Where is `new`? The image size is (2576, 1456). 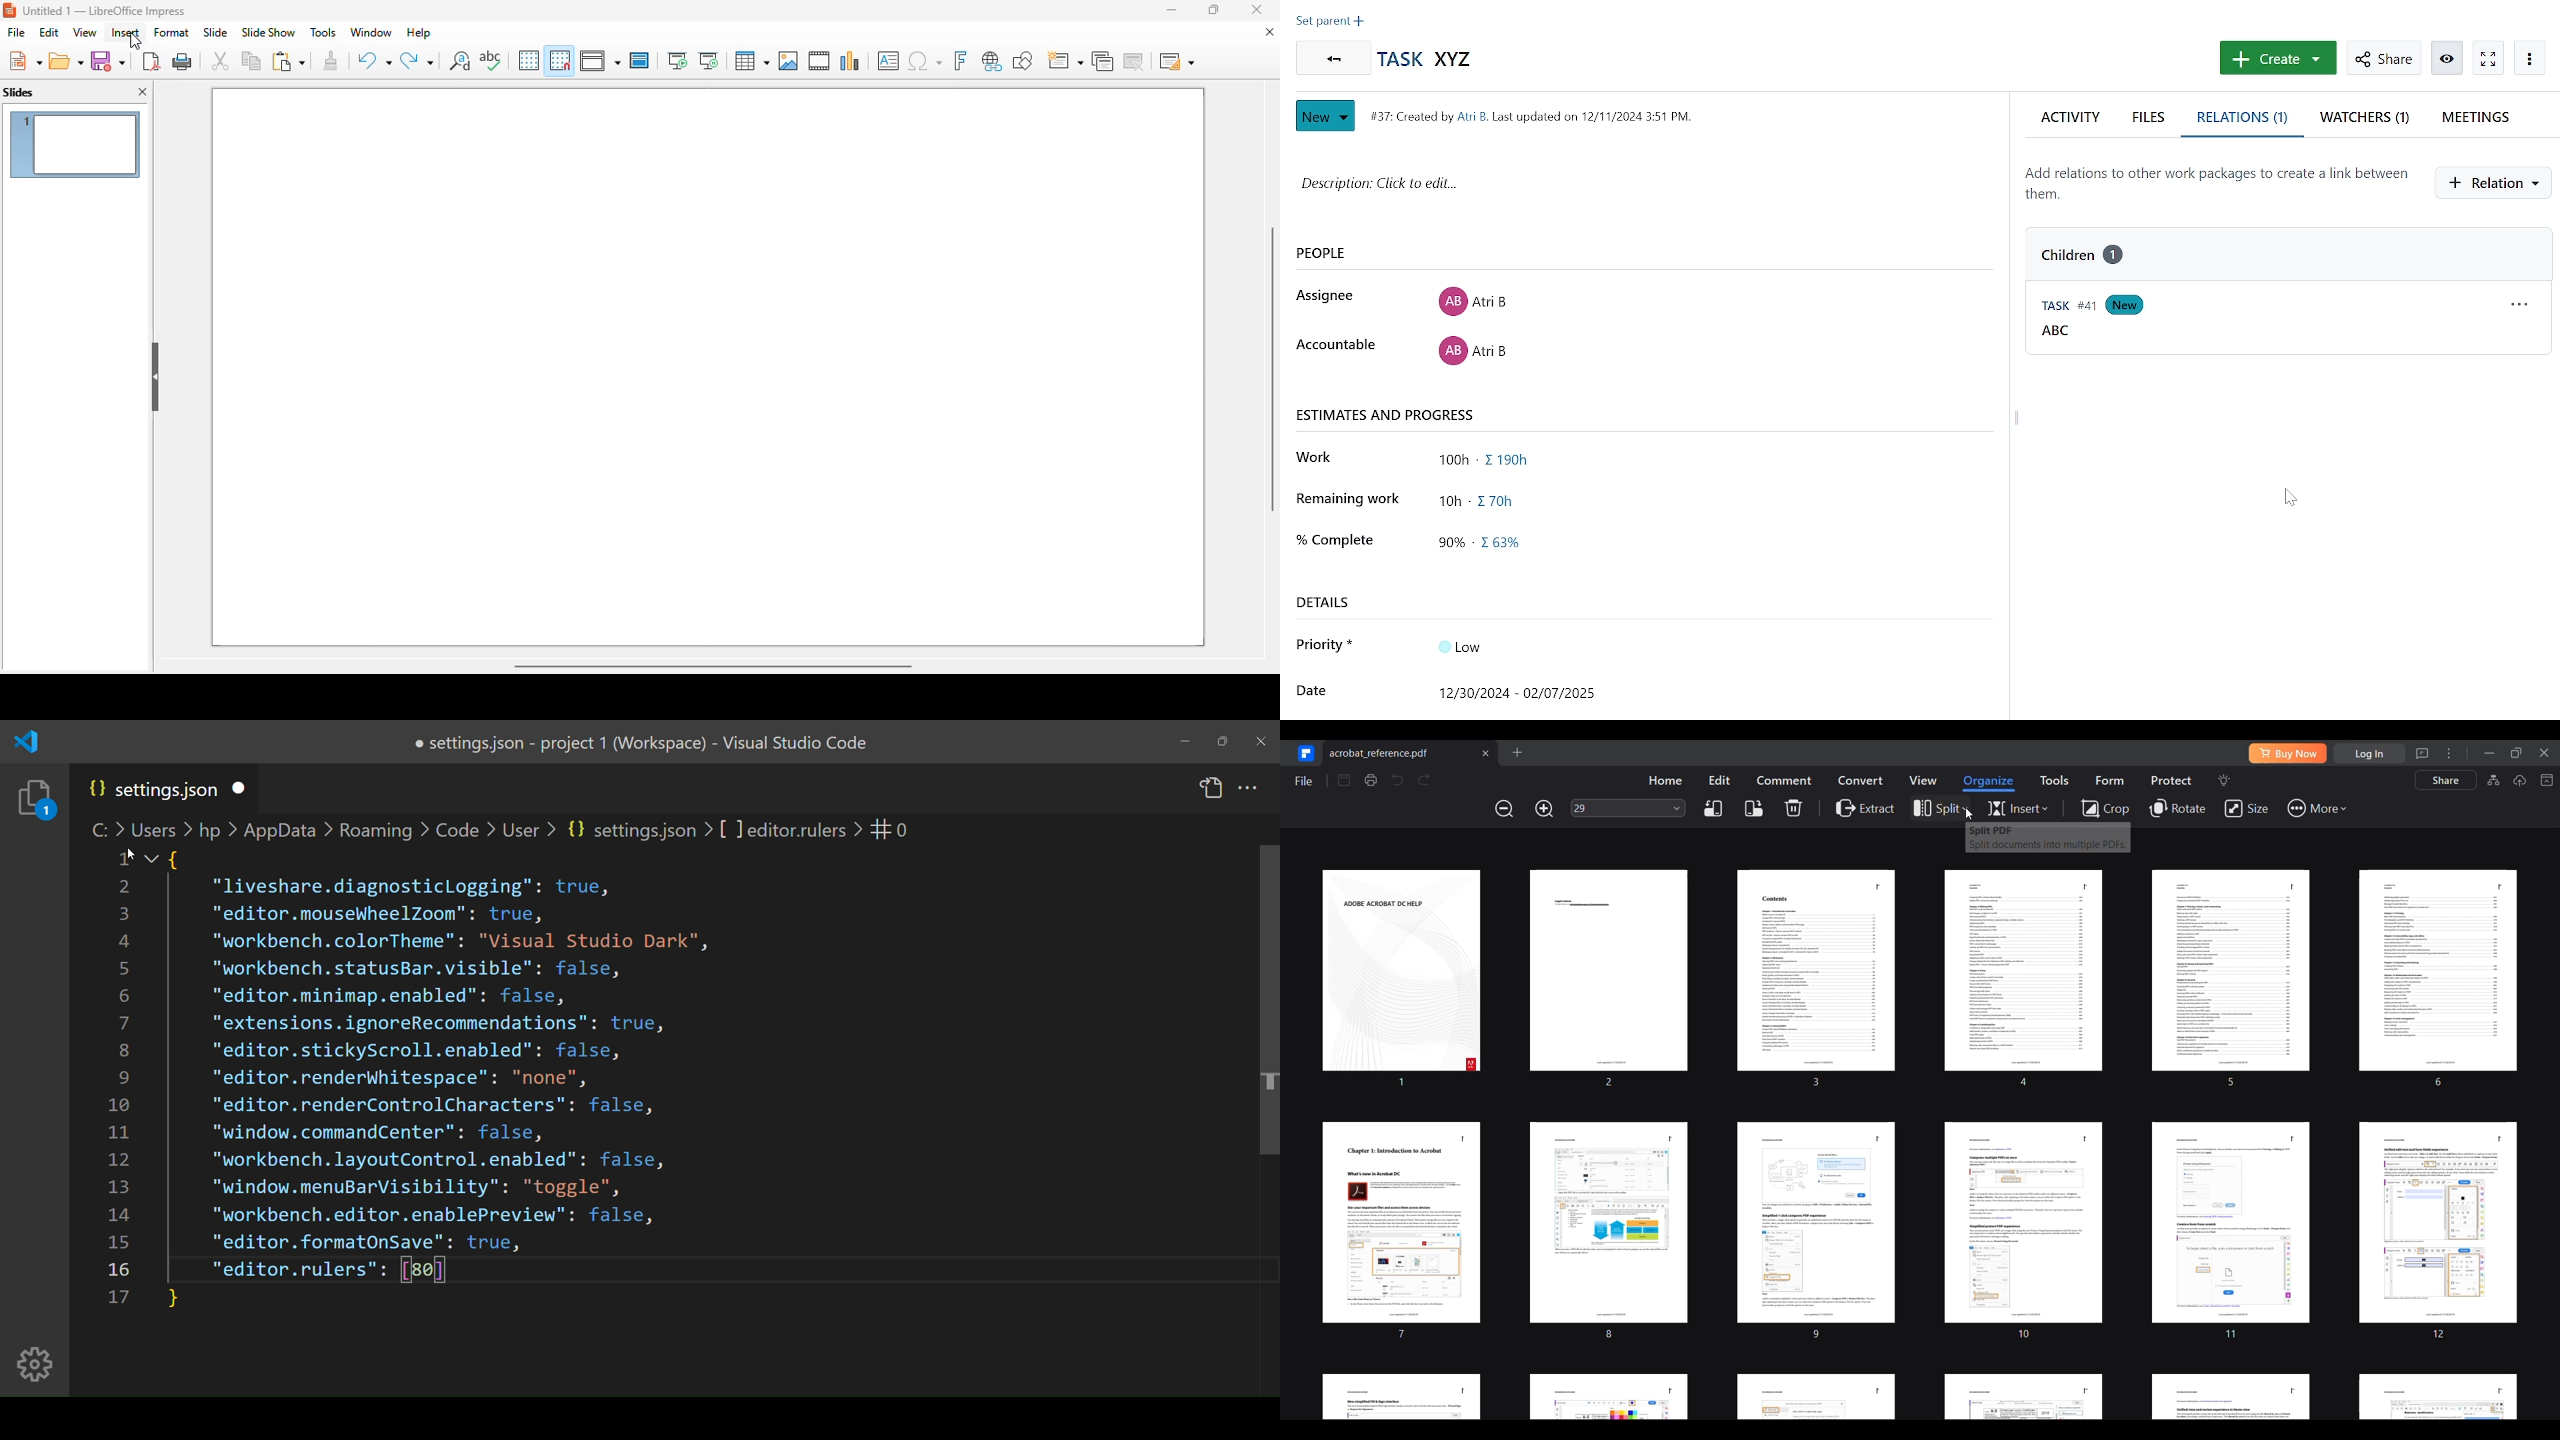 new is located at coordinates (2128, 306).